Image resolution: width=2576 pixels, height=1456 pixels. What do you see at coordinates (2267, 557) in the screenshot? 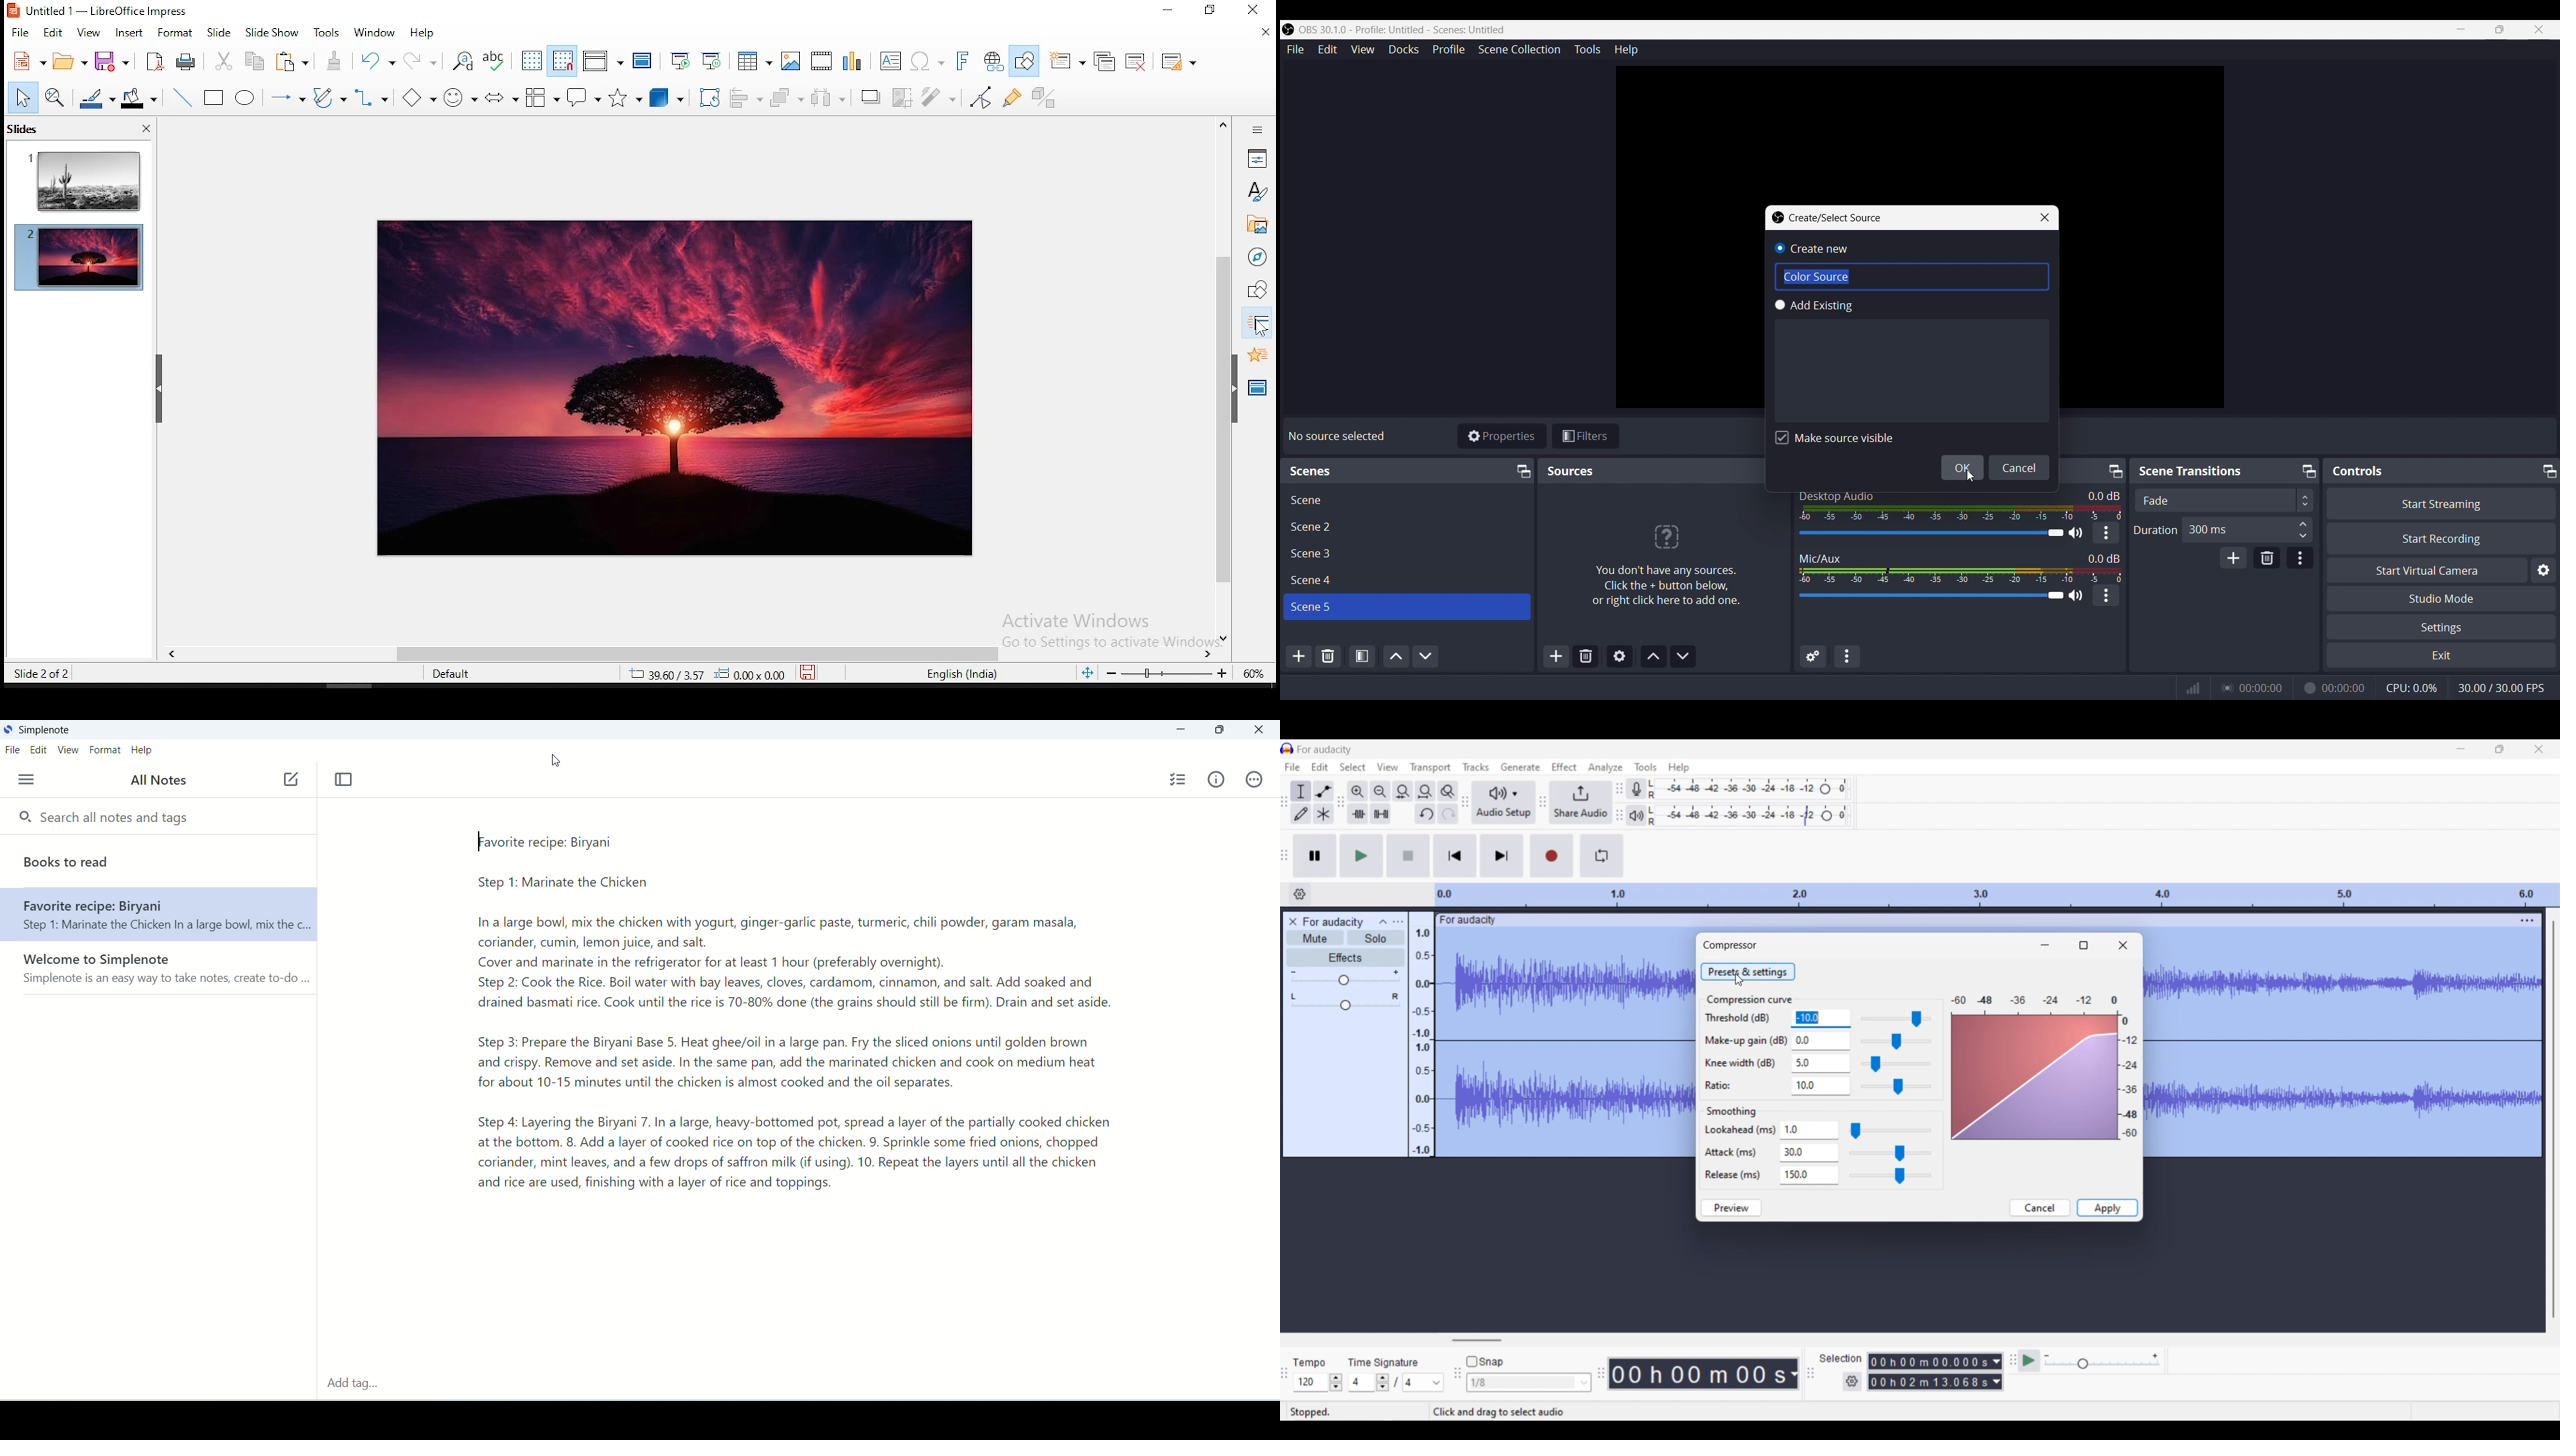
I see `Remove Configurable transition` at bounding box center [2267, 557].